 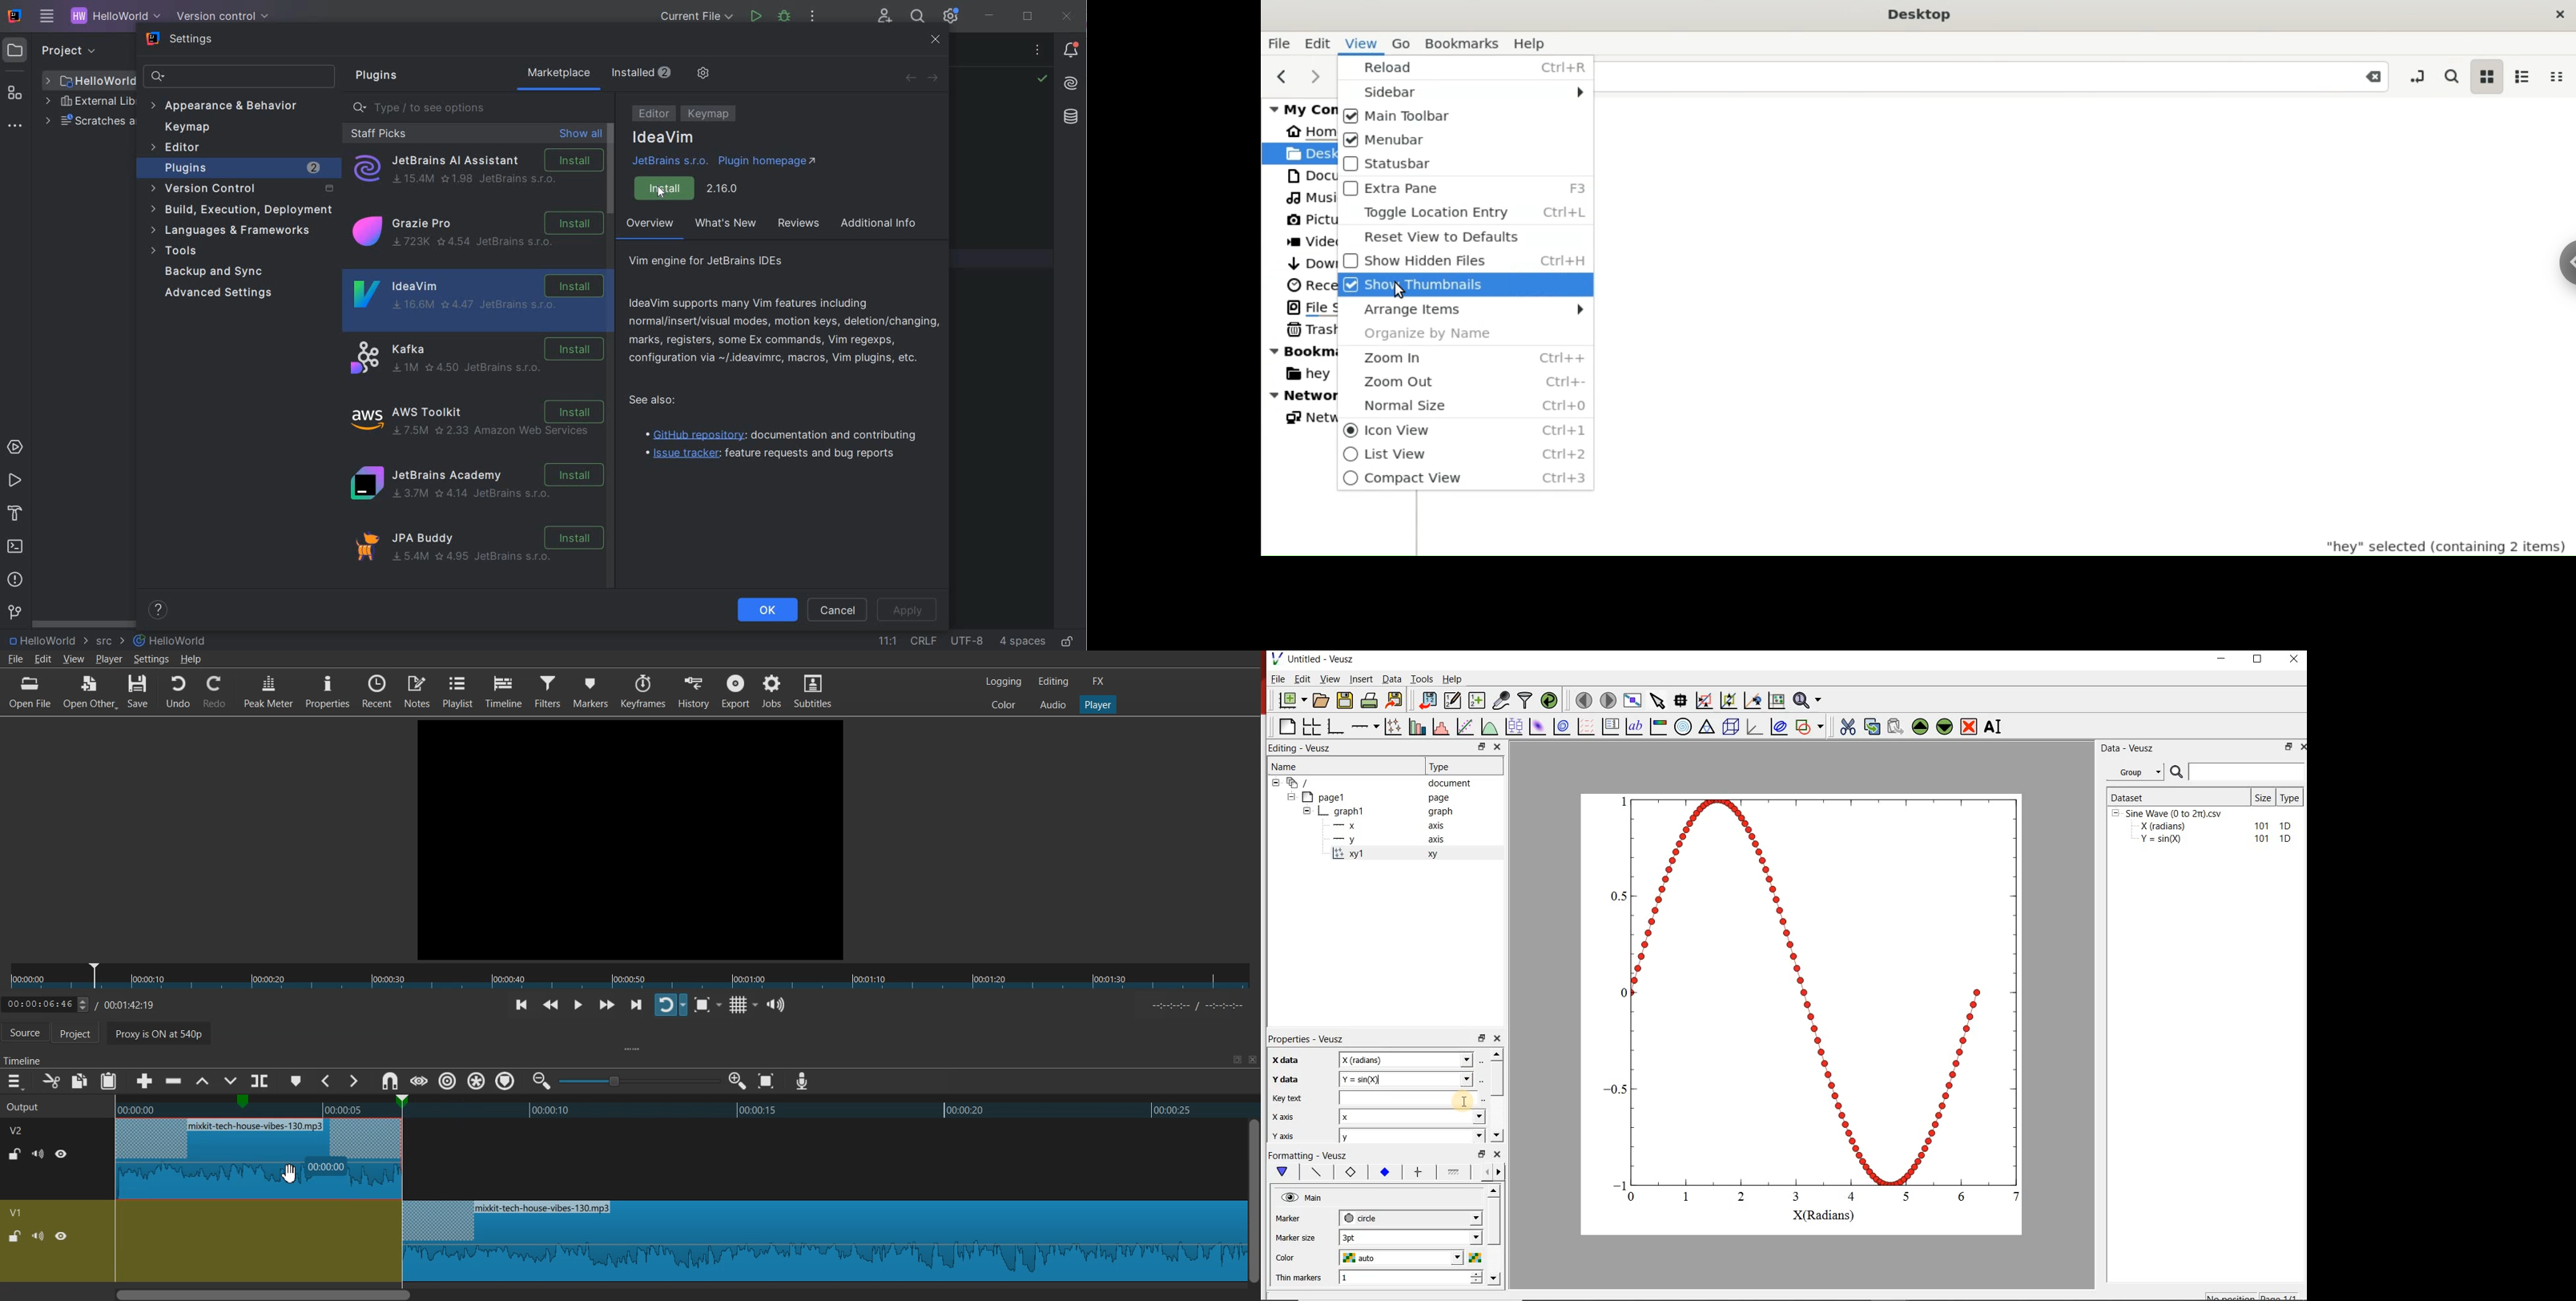 What do you see at coordinates (813, 690) in the screenshot?
I see `Subtitles` at bounding box center [813, 690].